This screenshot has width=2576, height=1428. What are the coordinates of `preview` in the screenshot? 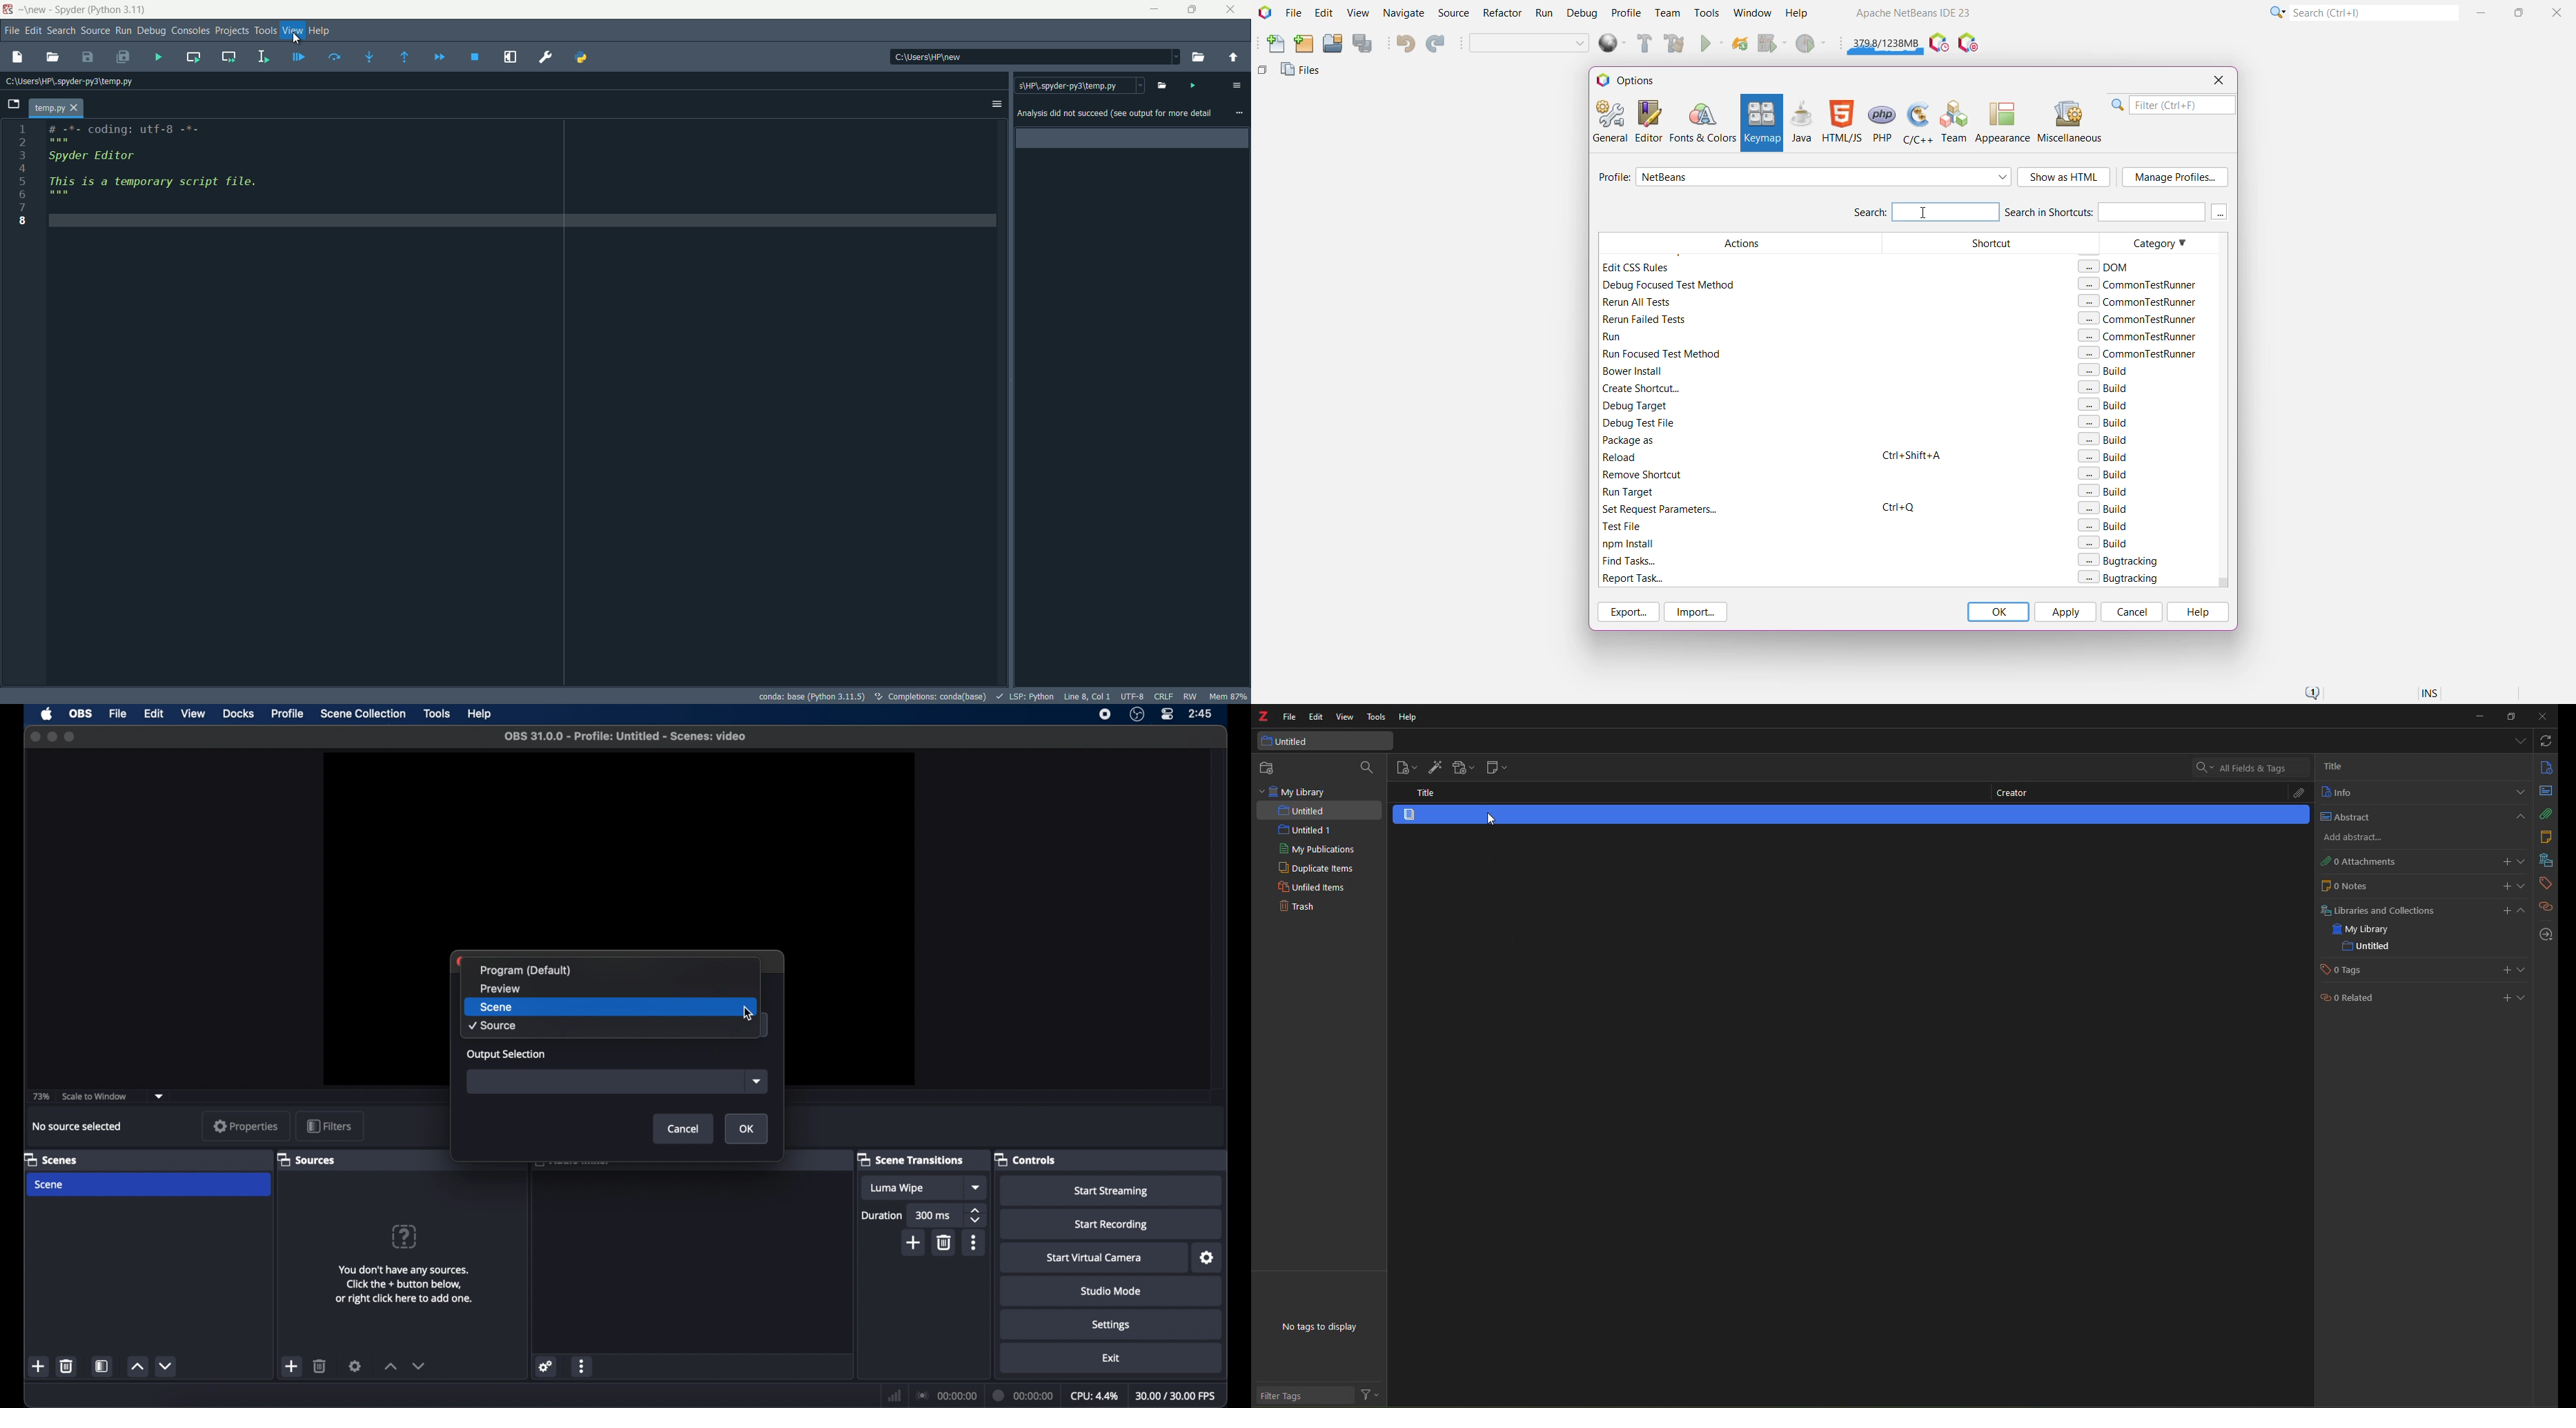 It's located at (611, 989).